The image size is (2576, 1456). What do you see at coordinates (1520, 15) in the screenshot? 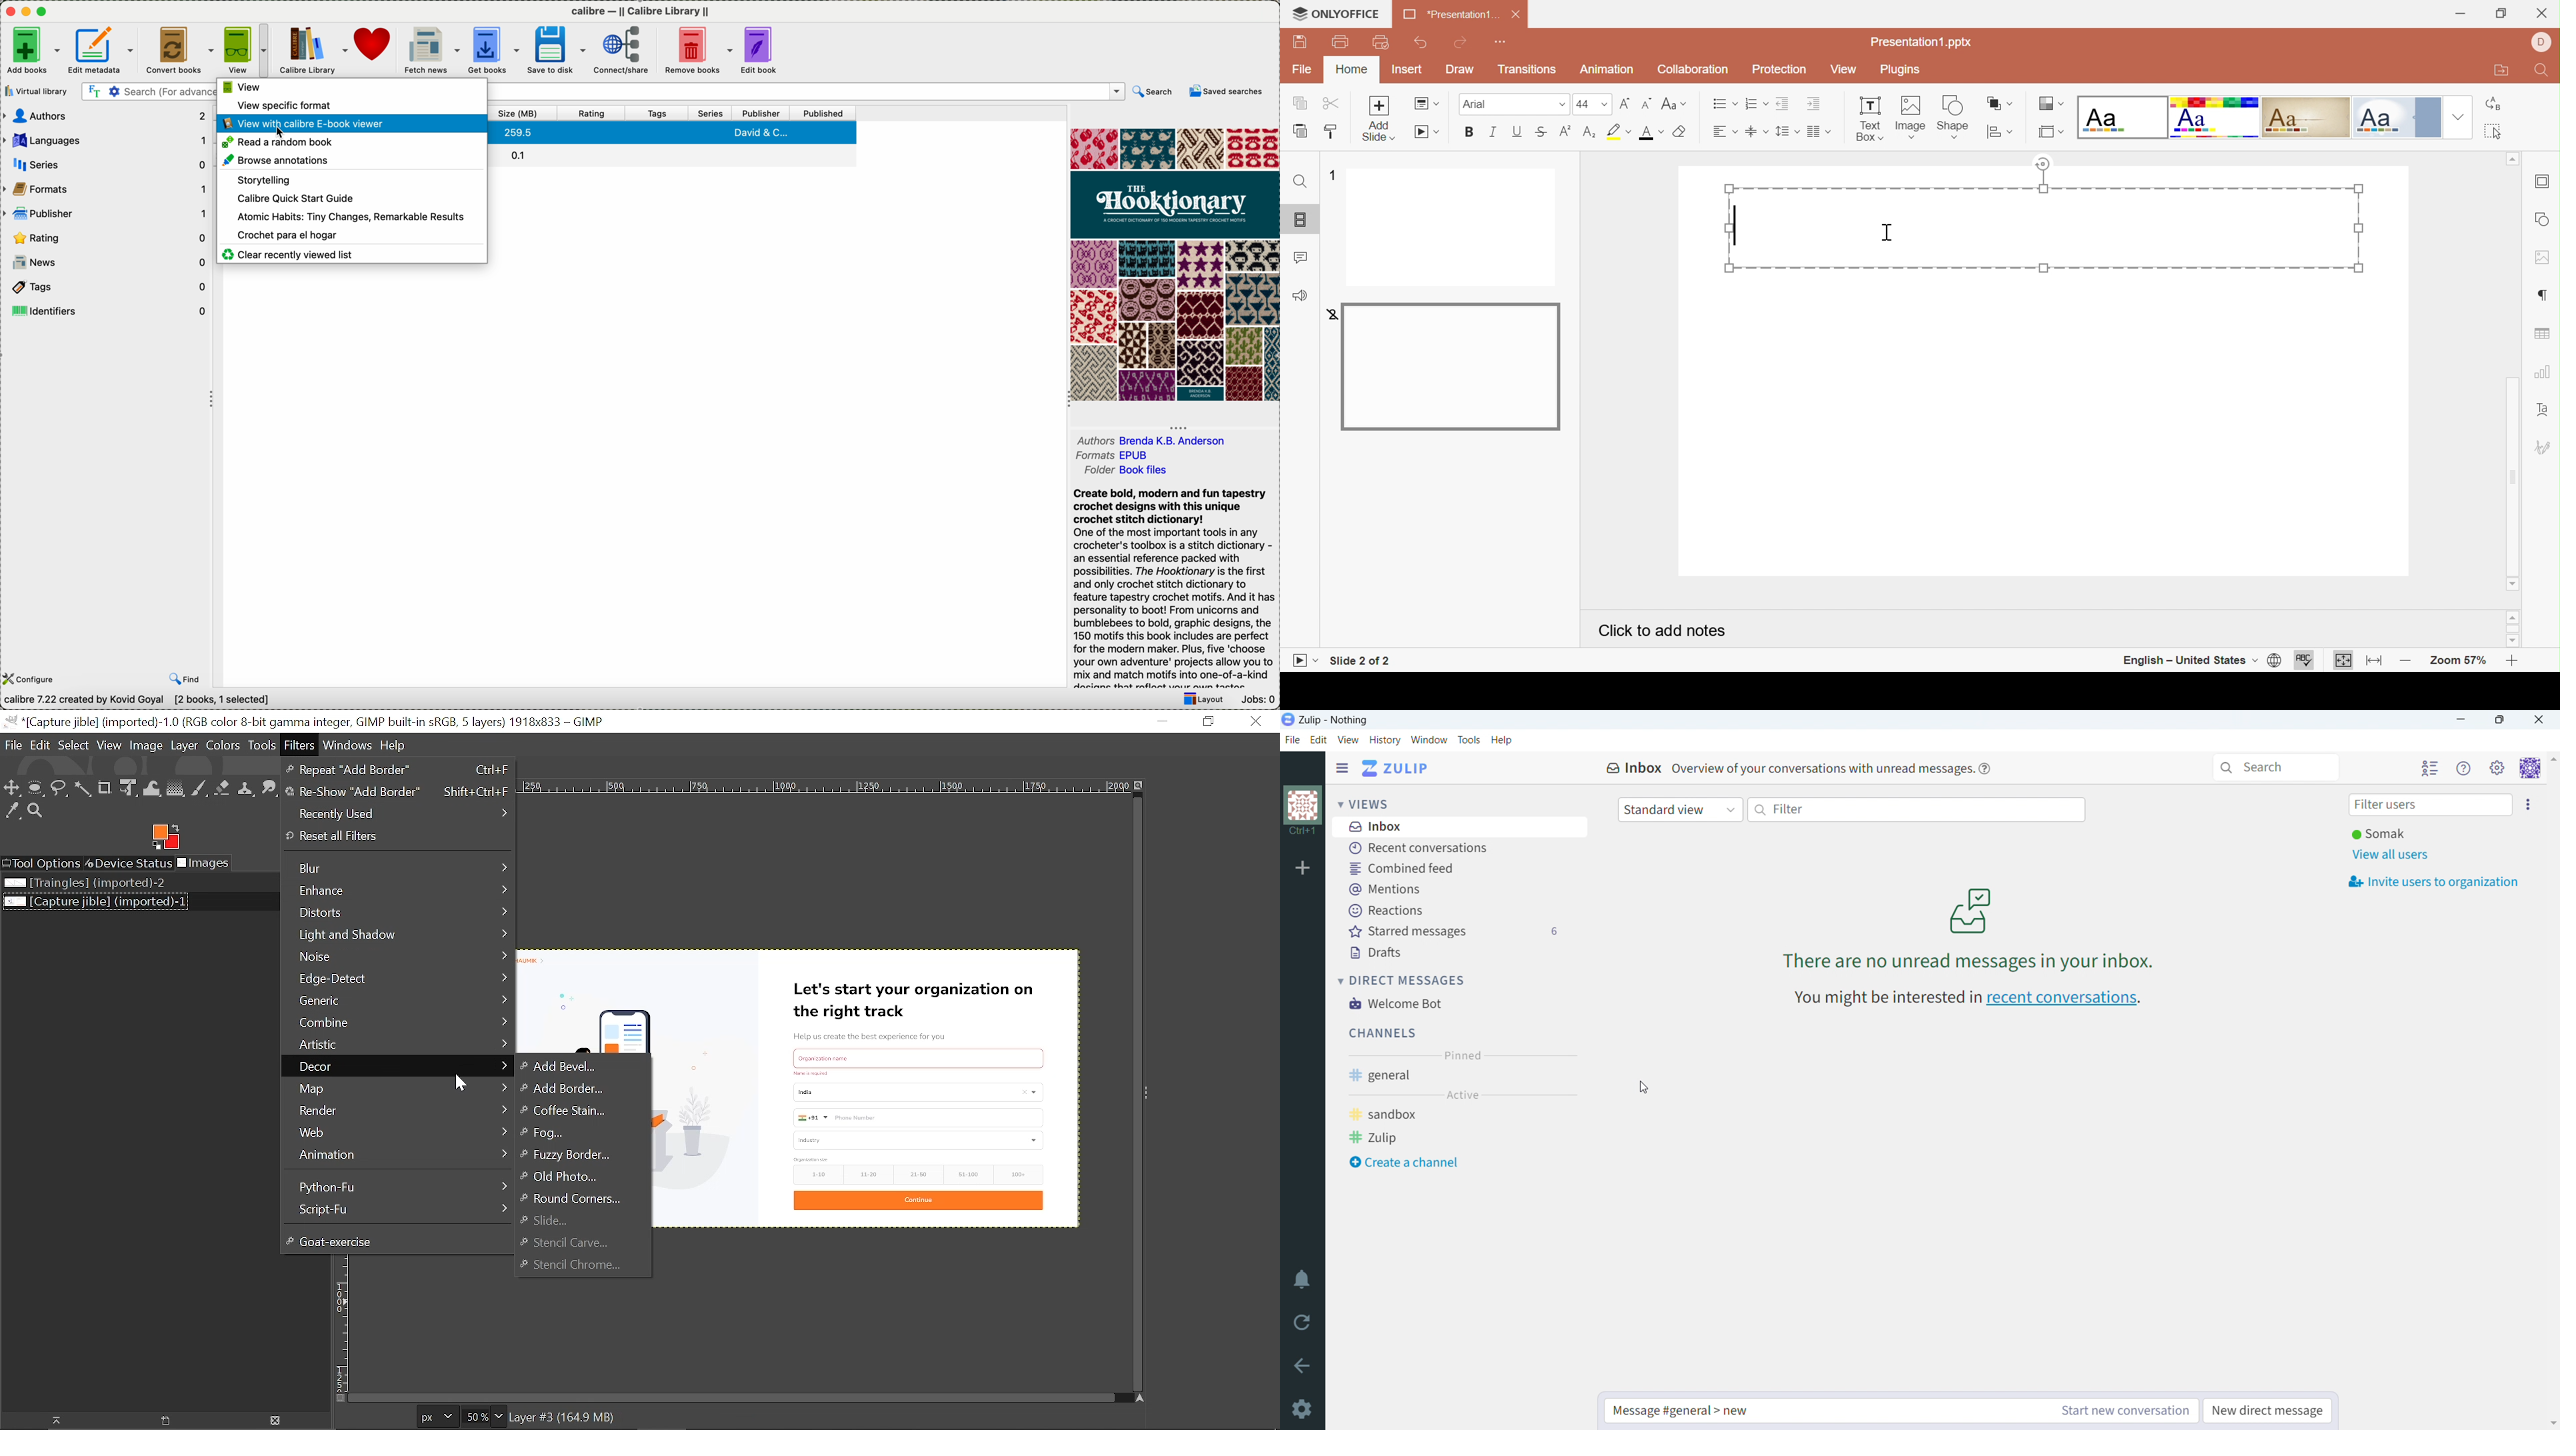
I see `Close` at bounding box center [1520, 15].